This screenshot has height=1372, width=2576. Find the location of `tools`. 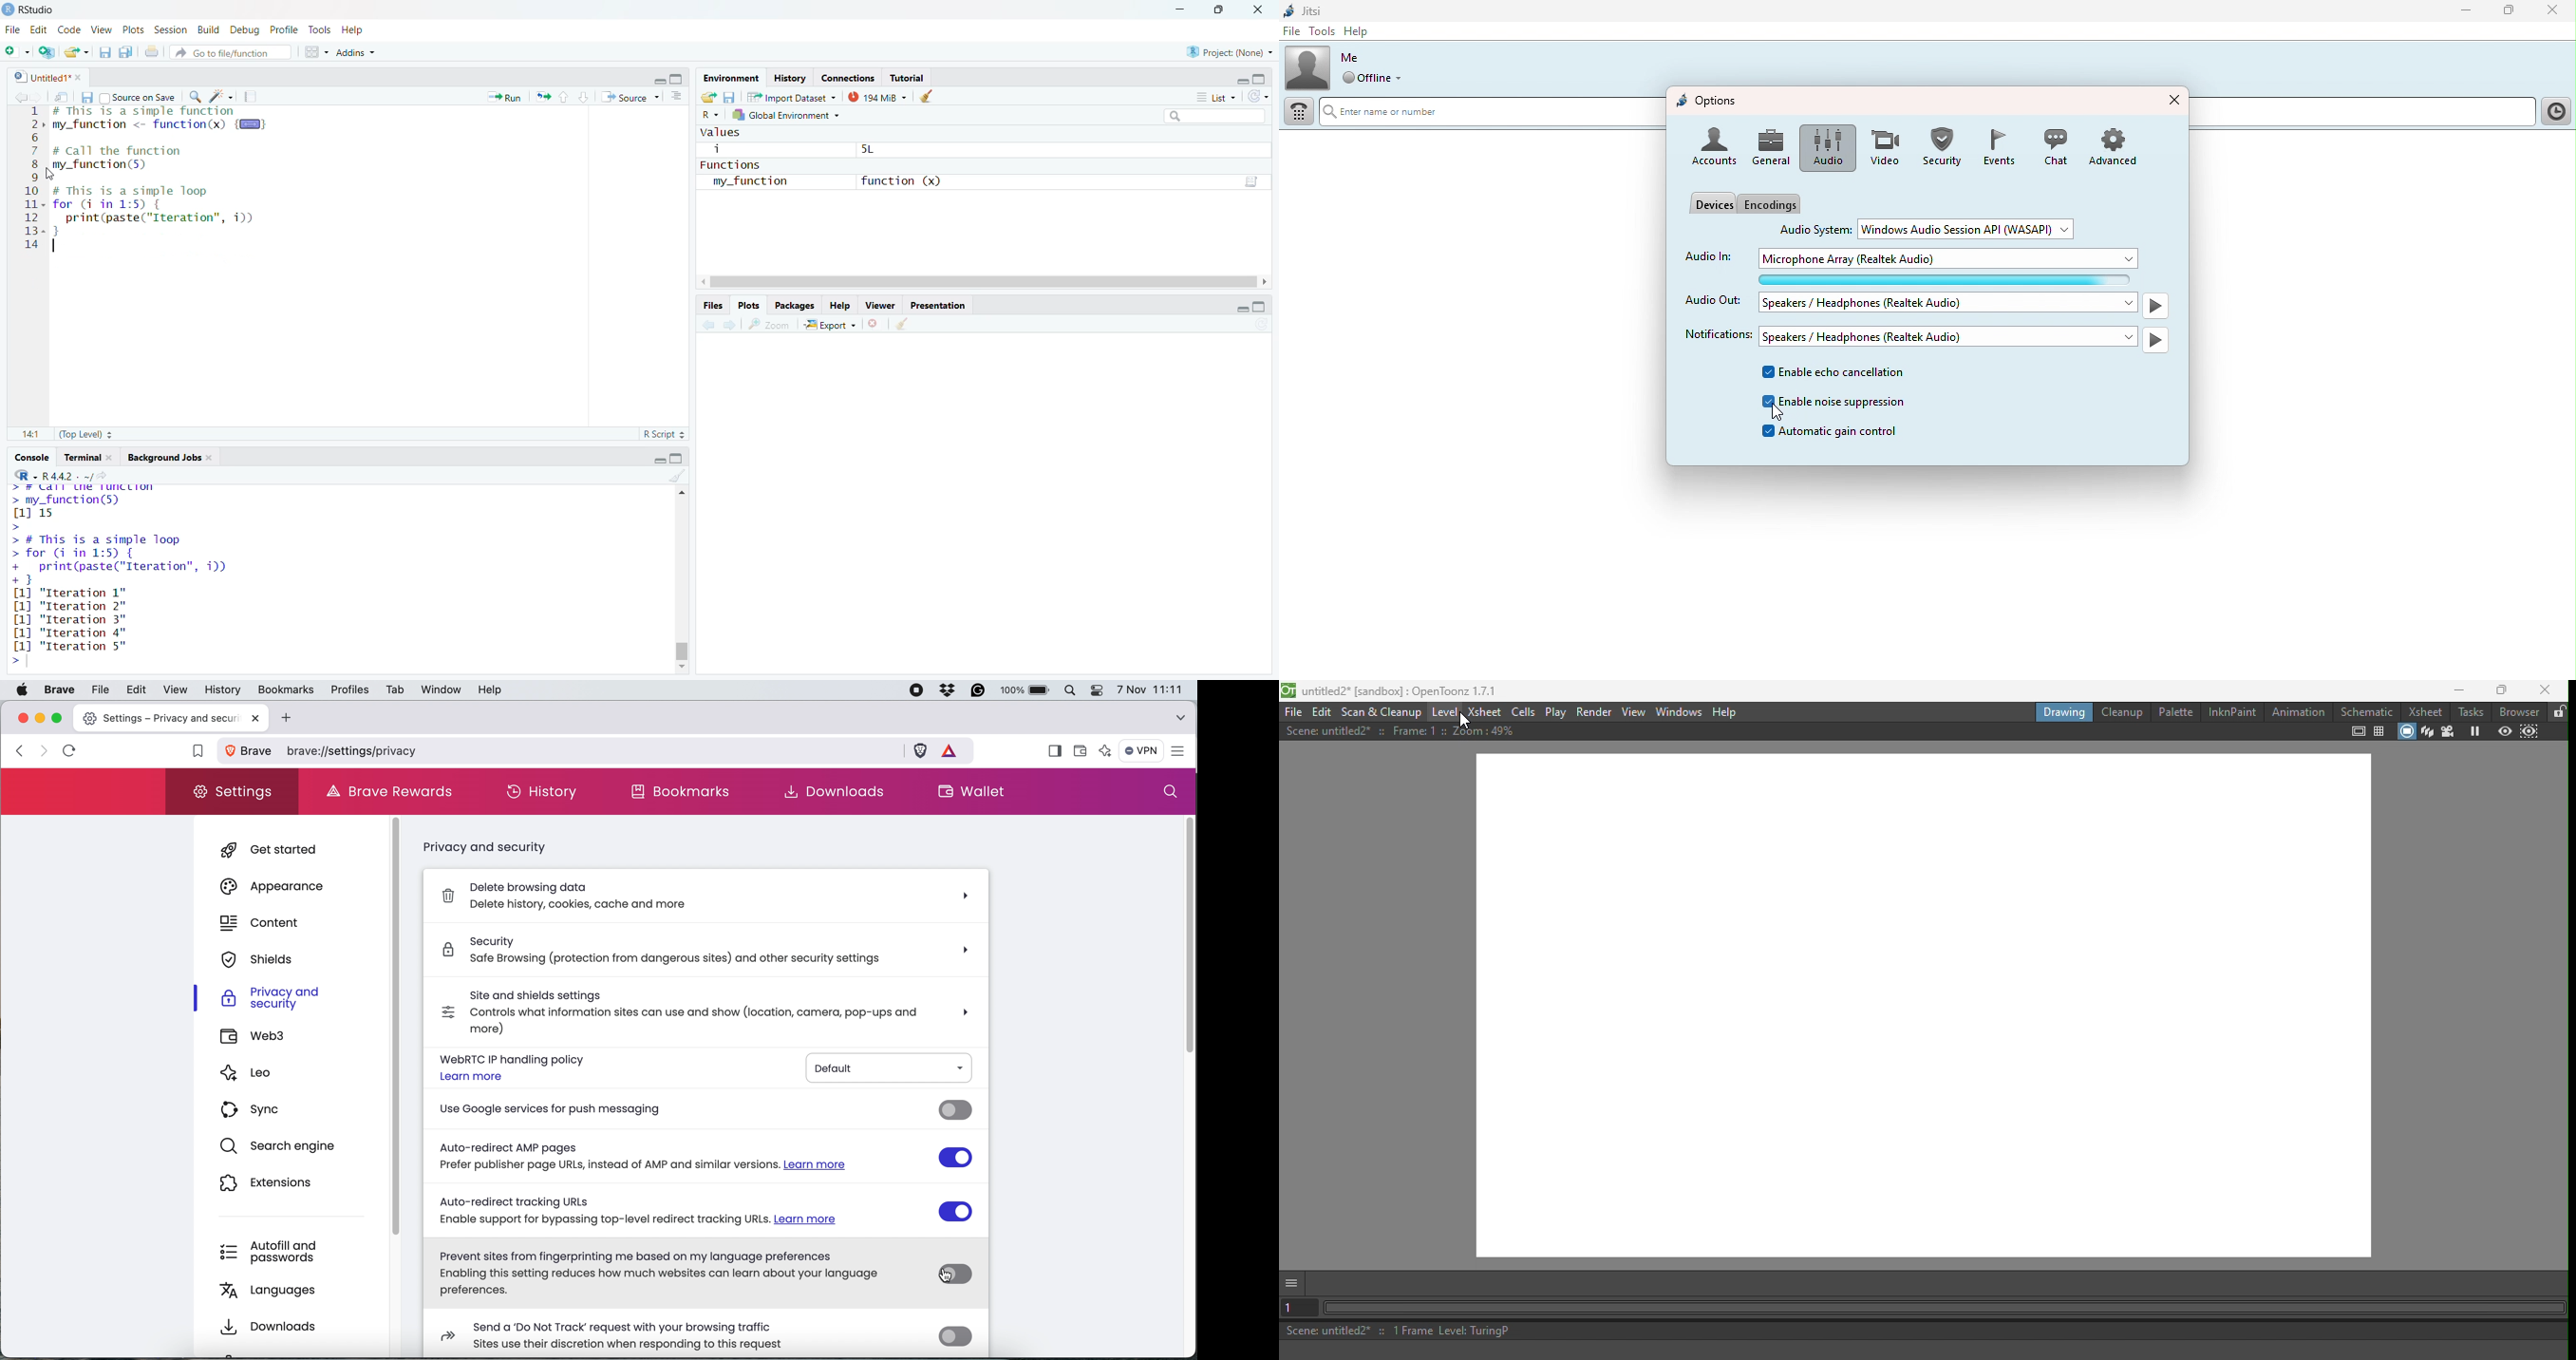

tools is located at coordinates (322, 29).